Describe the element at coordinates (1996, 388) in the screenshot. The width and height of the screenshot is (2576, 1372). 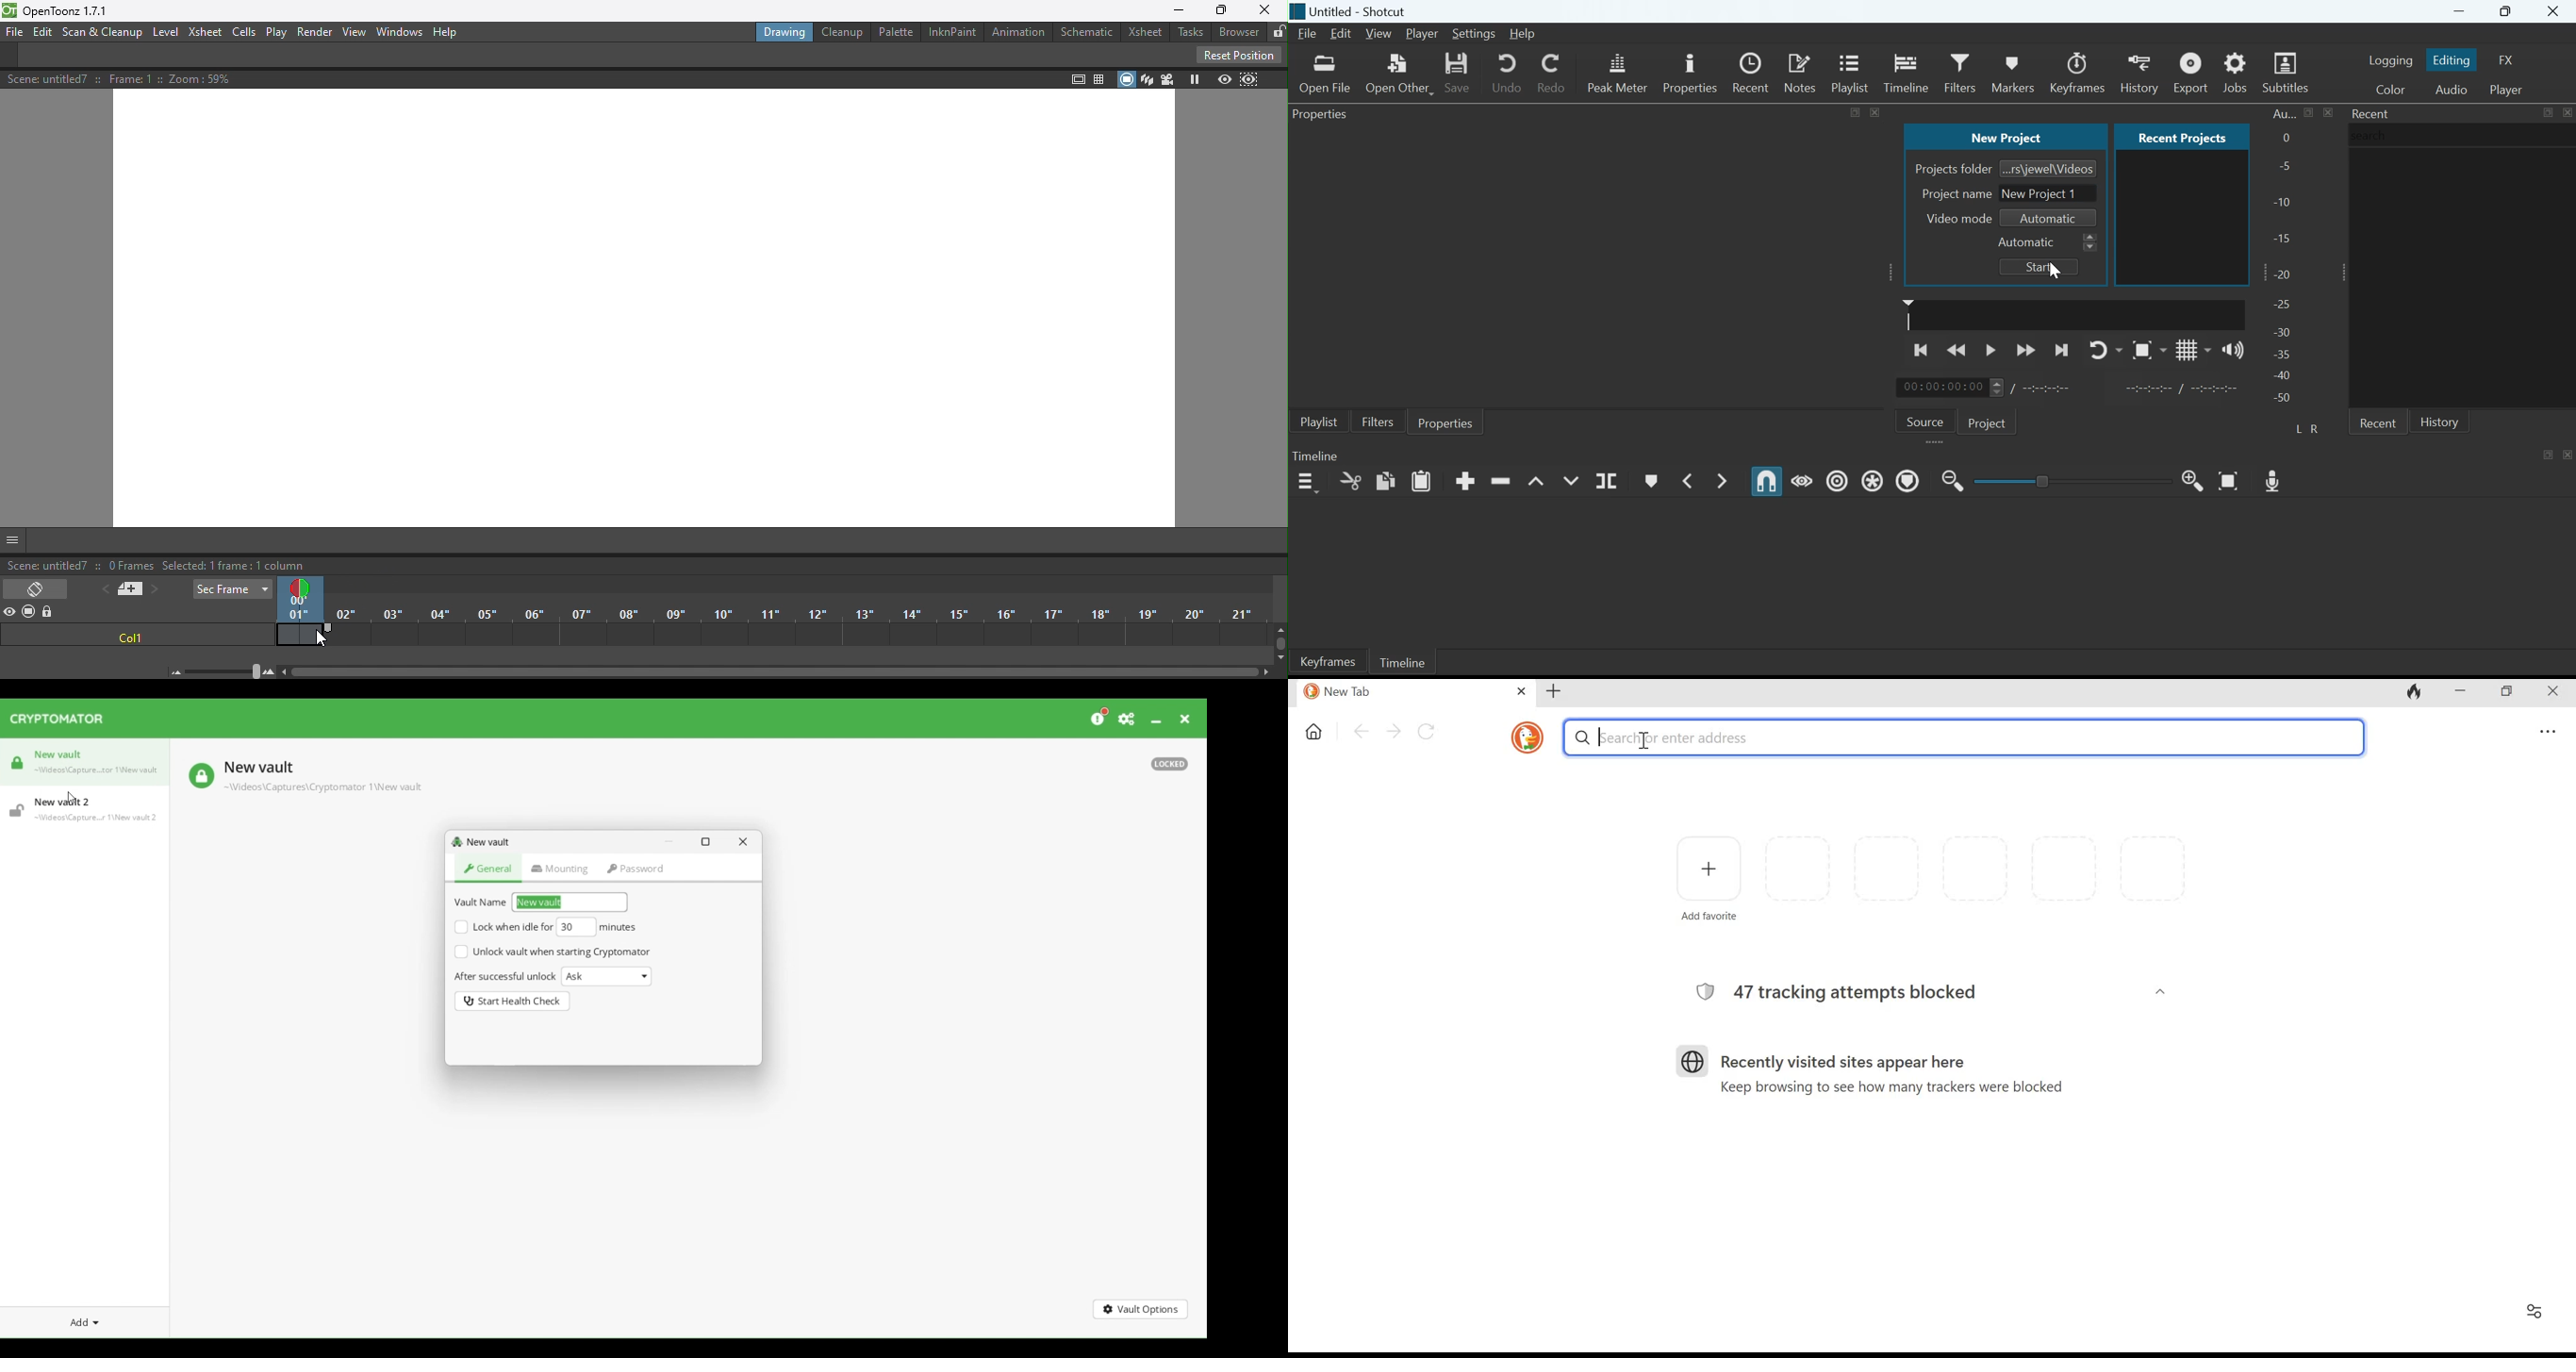
I see `Scroll buttons` at that location.